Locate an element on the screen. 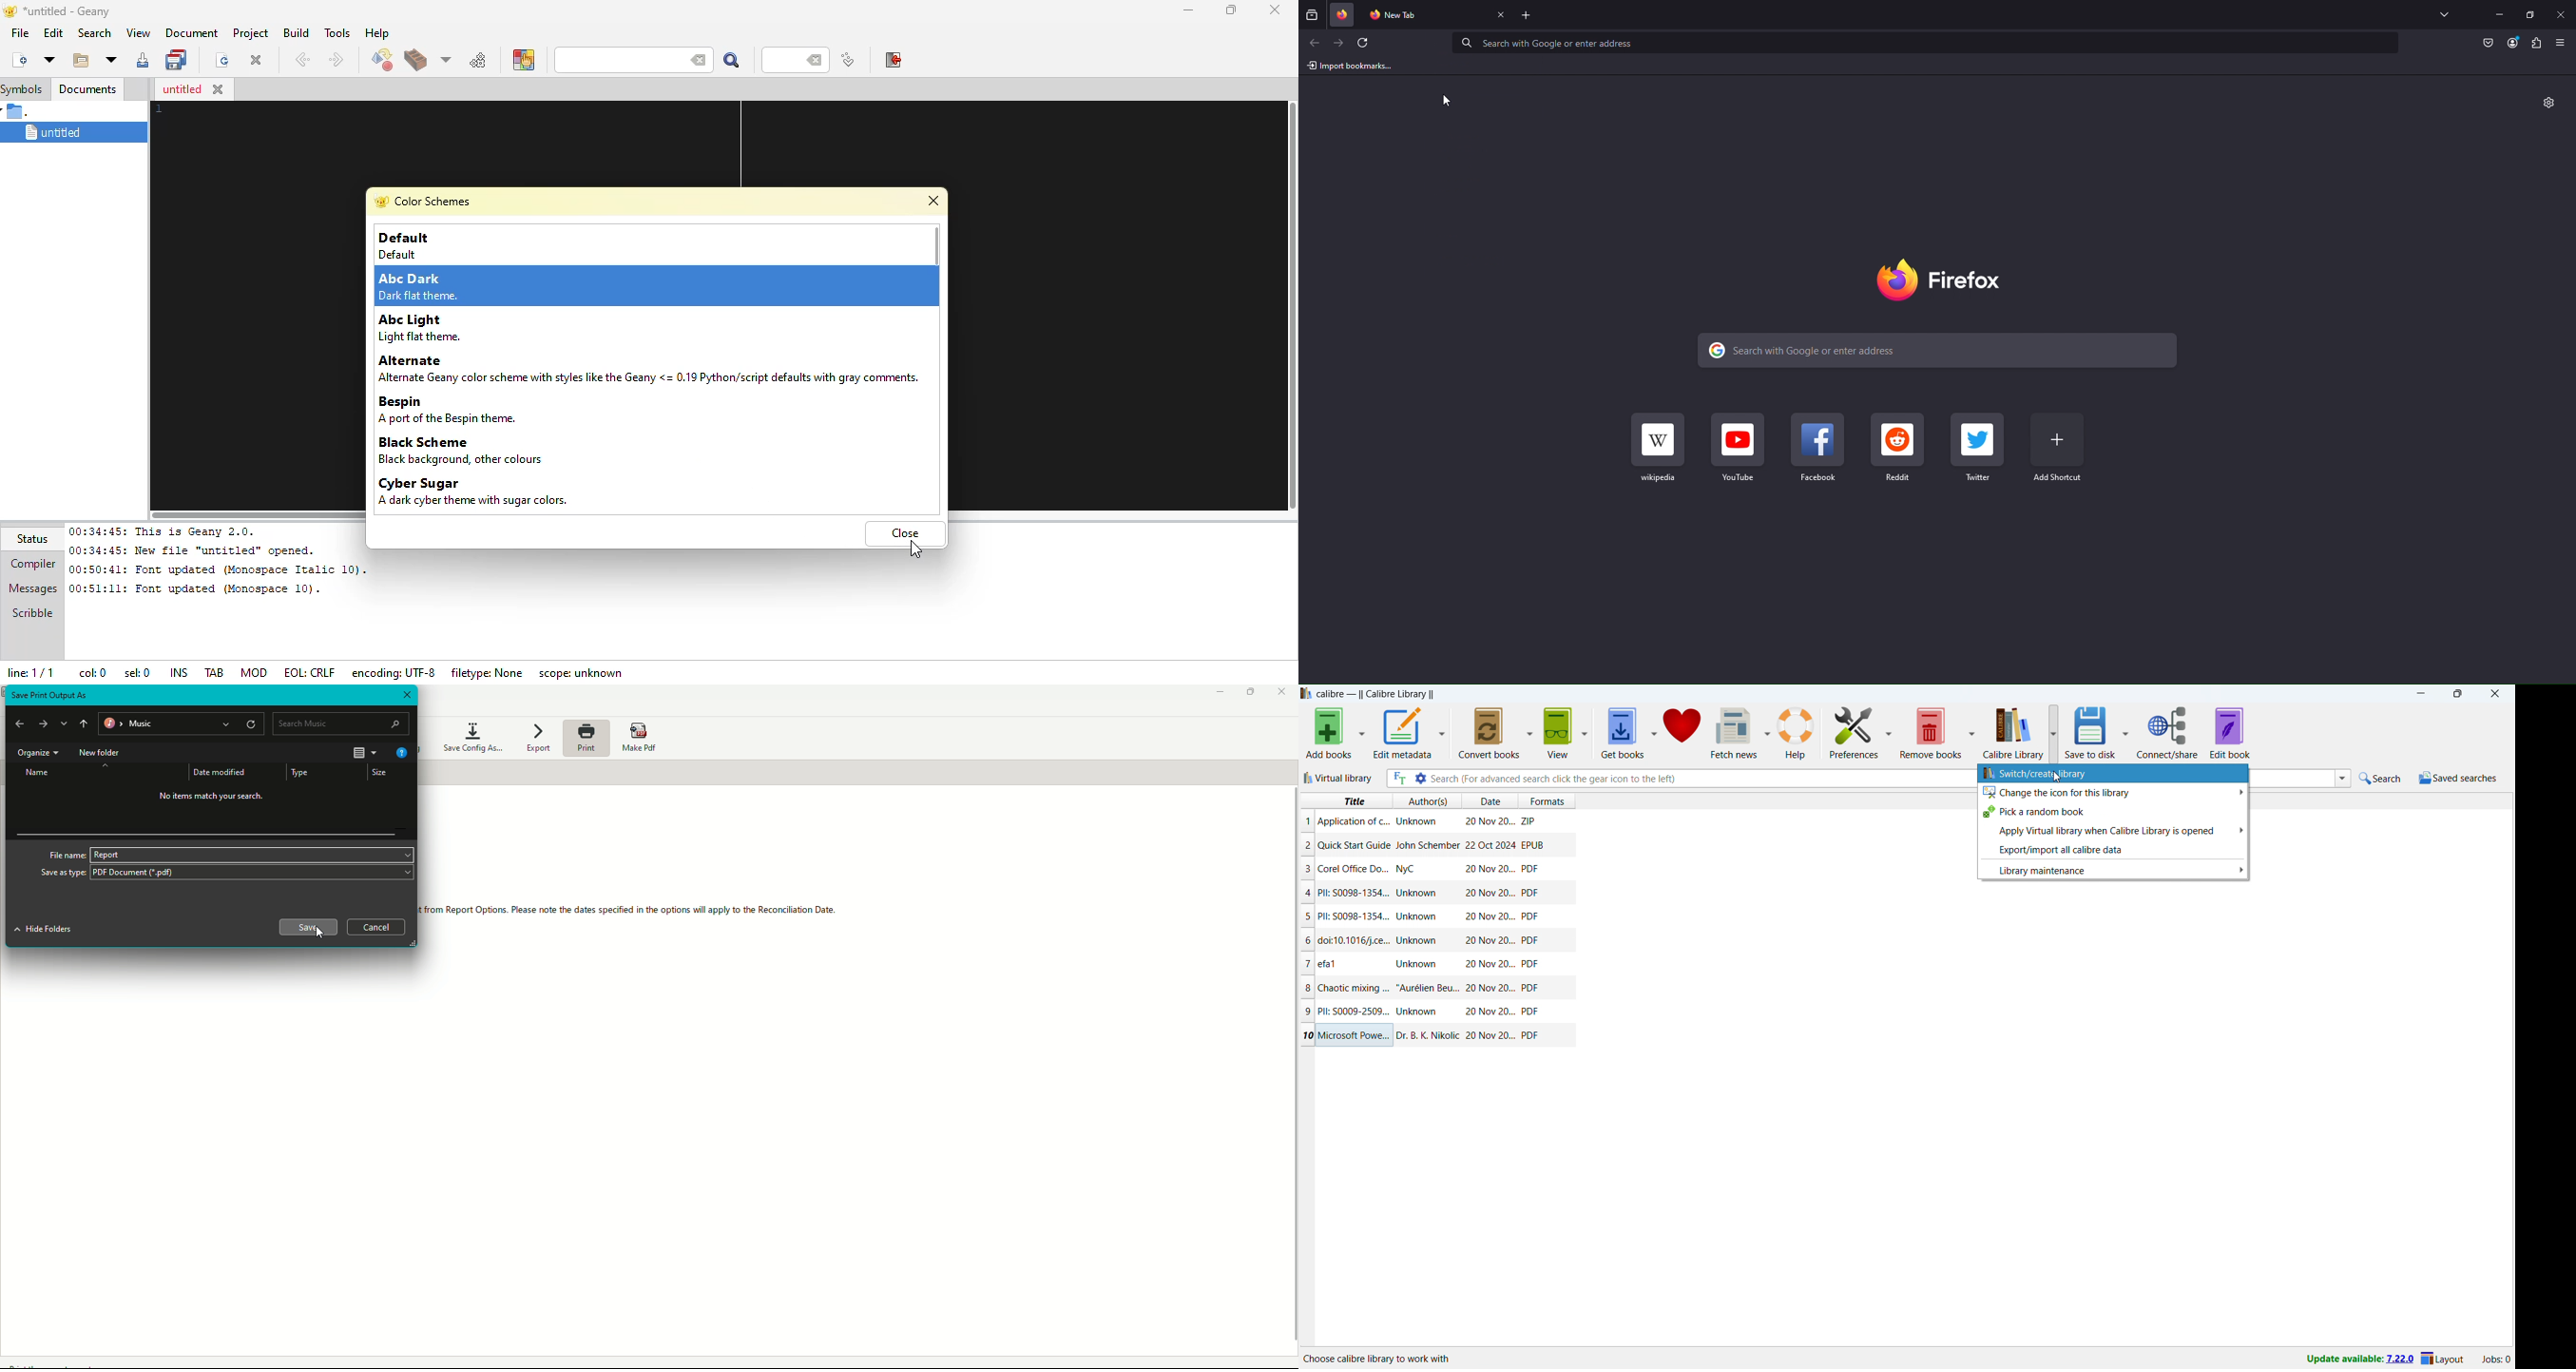 Image resolution: width=2576 pixels, height=1372 pixels. Size is located at coordinates (381, 774).